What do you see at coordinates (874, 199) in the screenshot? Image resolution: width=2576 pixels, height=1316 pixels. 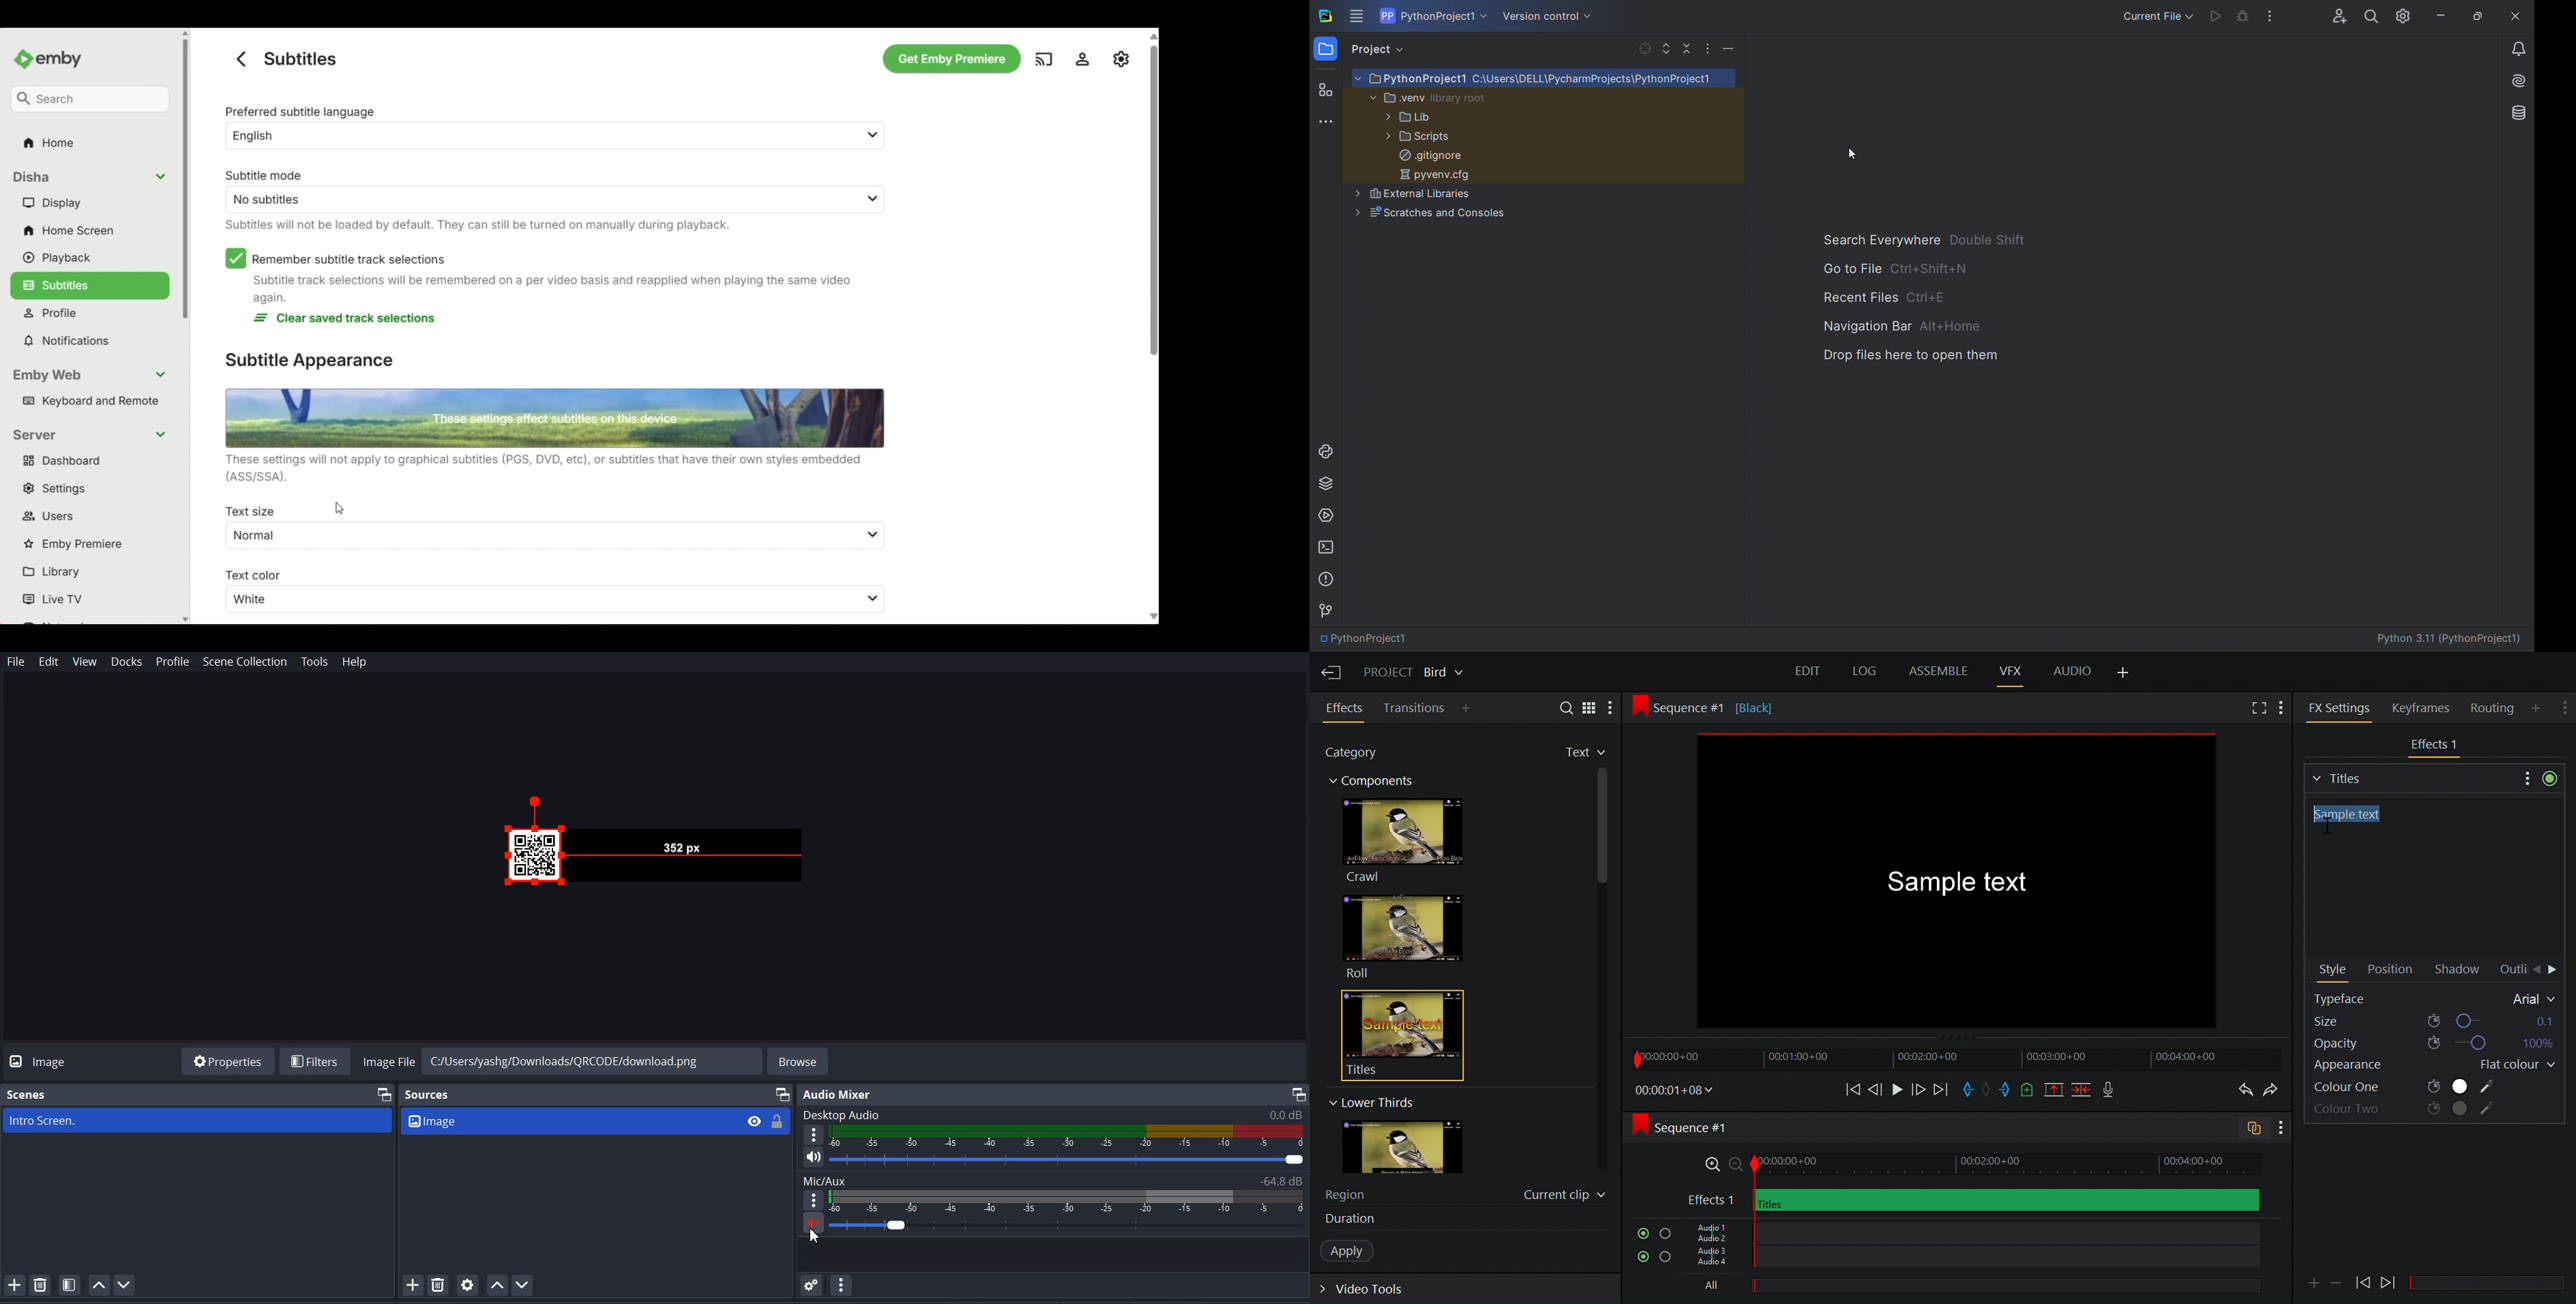 I see `` at bounding box center [874, 199].